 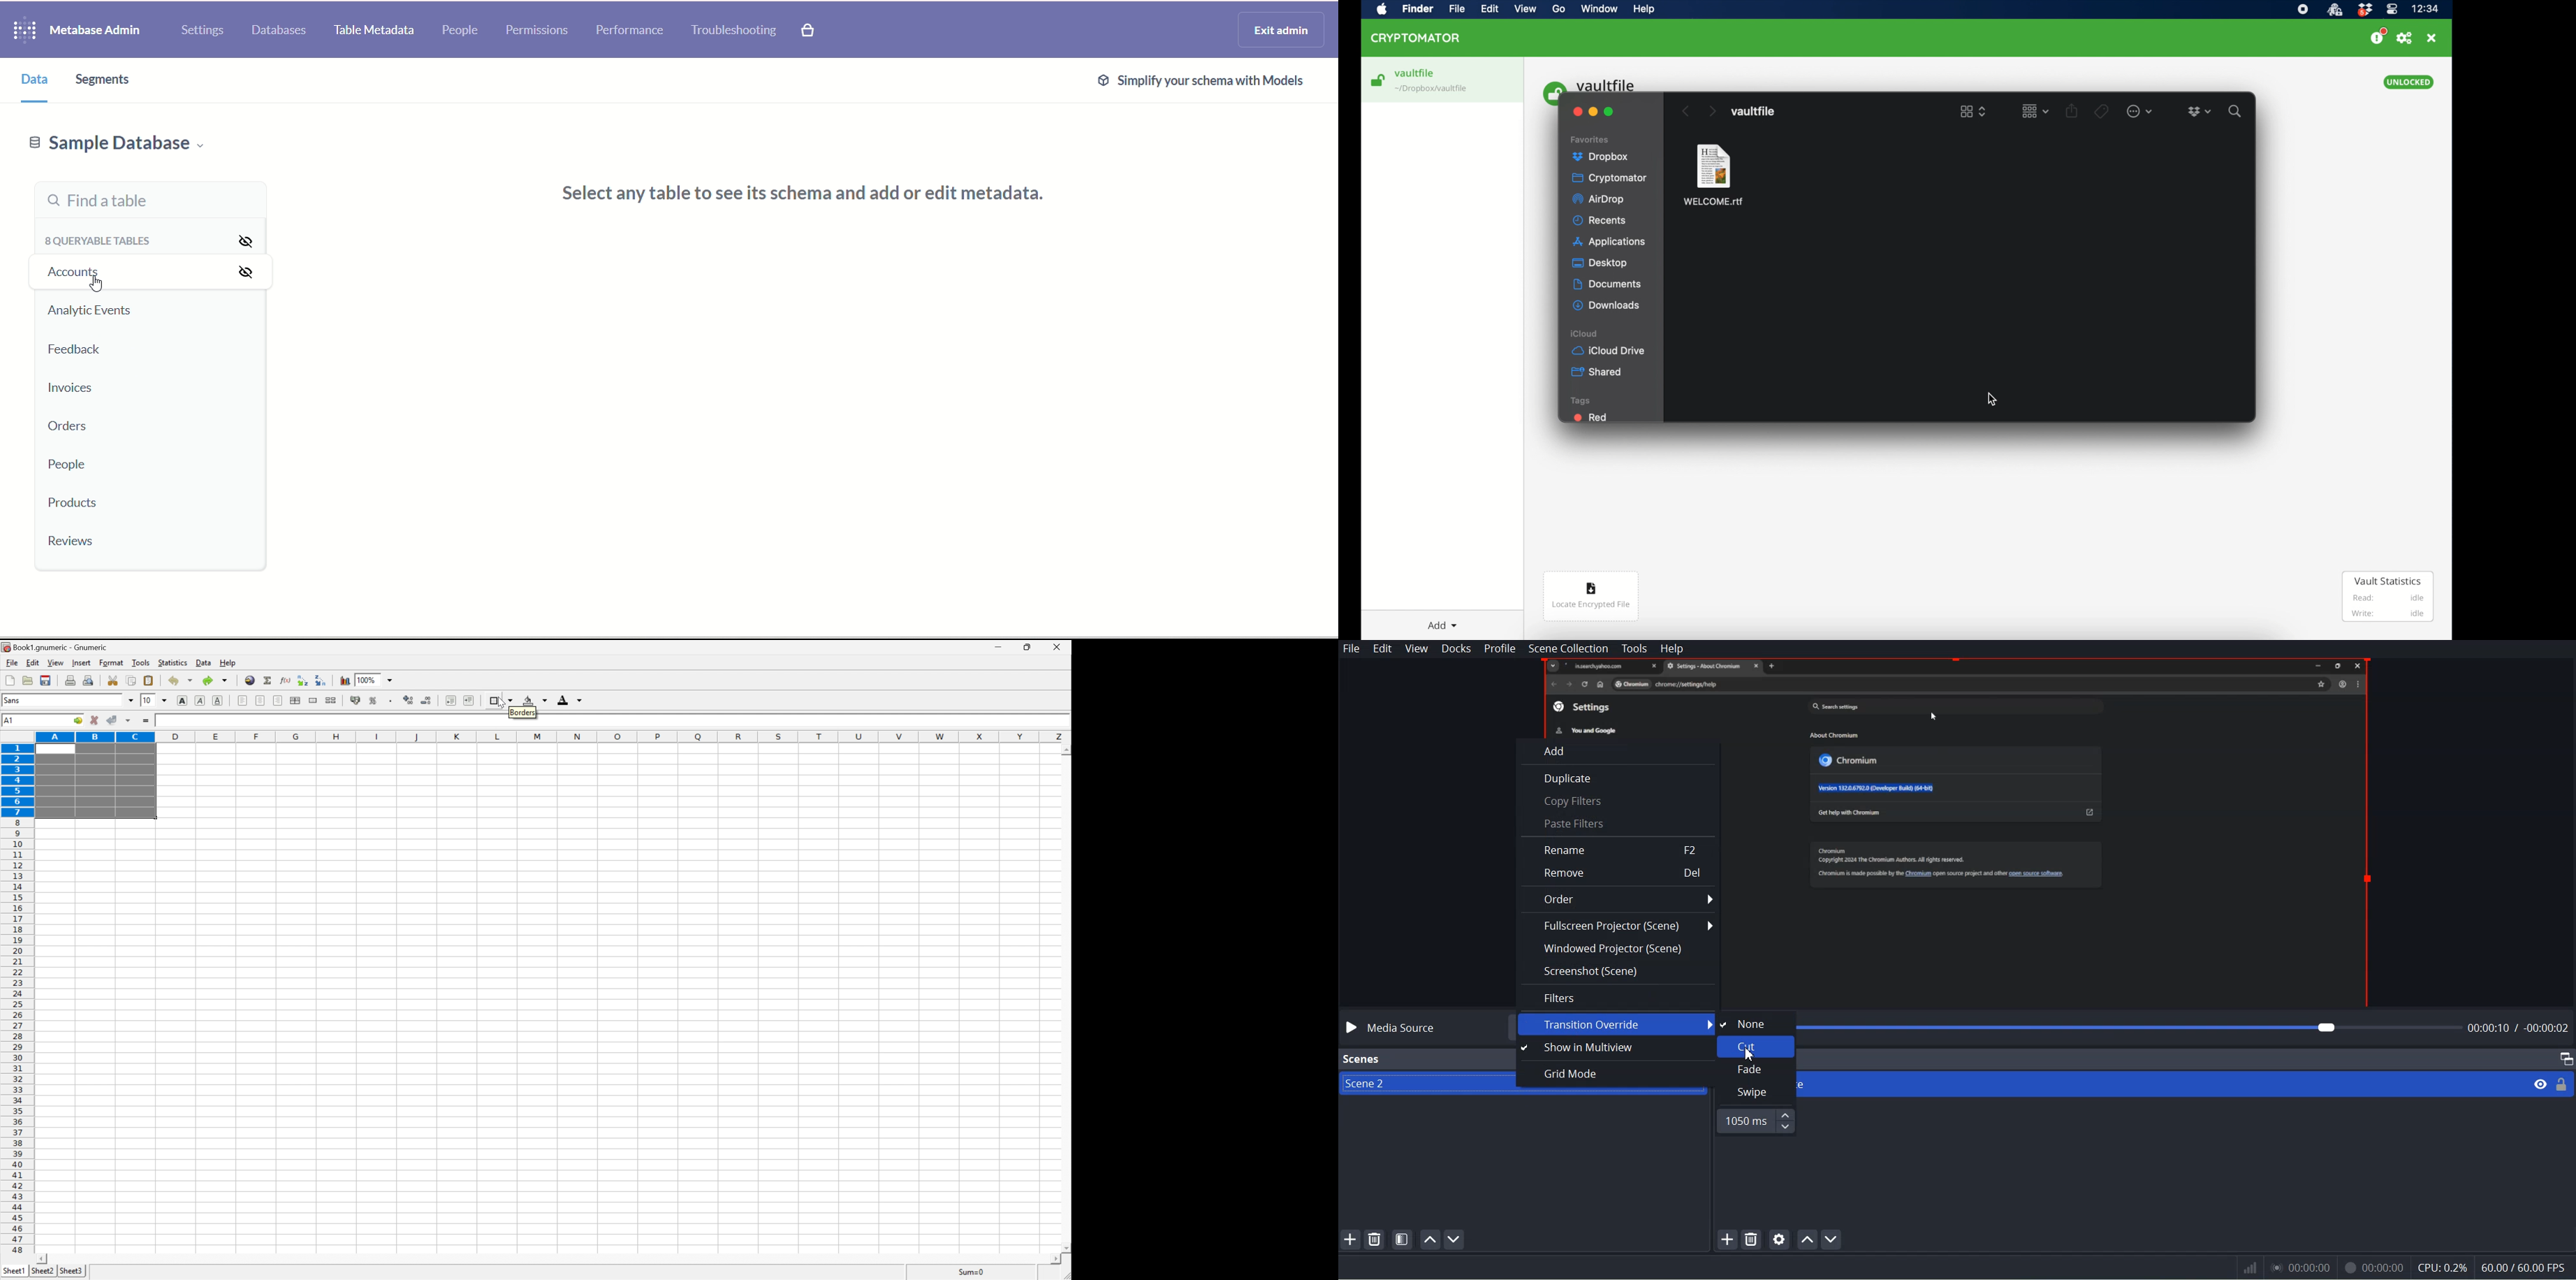 What do you see at coordinates (1375, 1239) in the screenshot?
I see `Remove selected Scene` at bounding box center [1375, 1239].